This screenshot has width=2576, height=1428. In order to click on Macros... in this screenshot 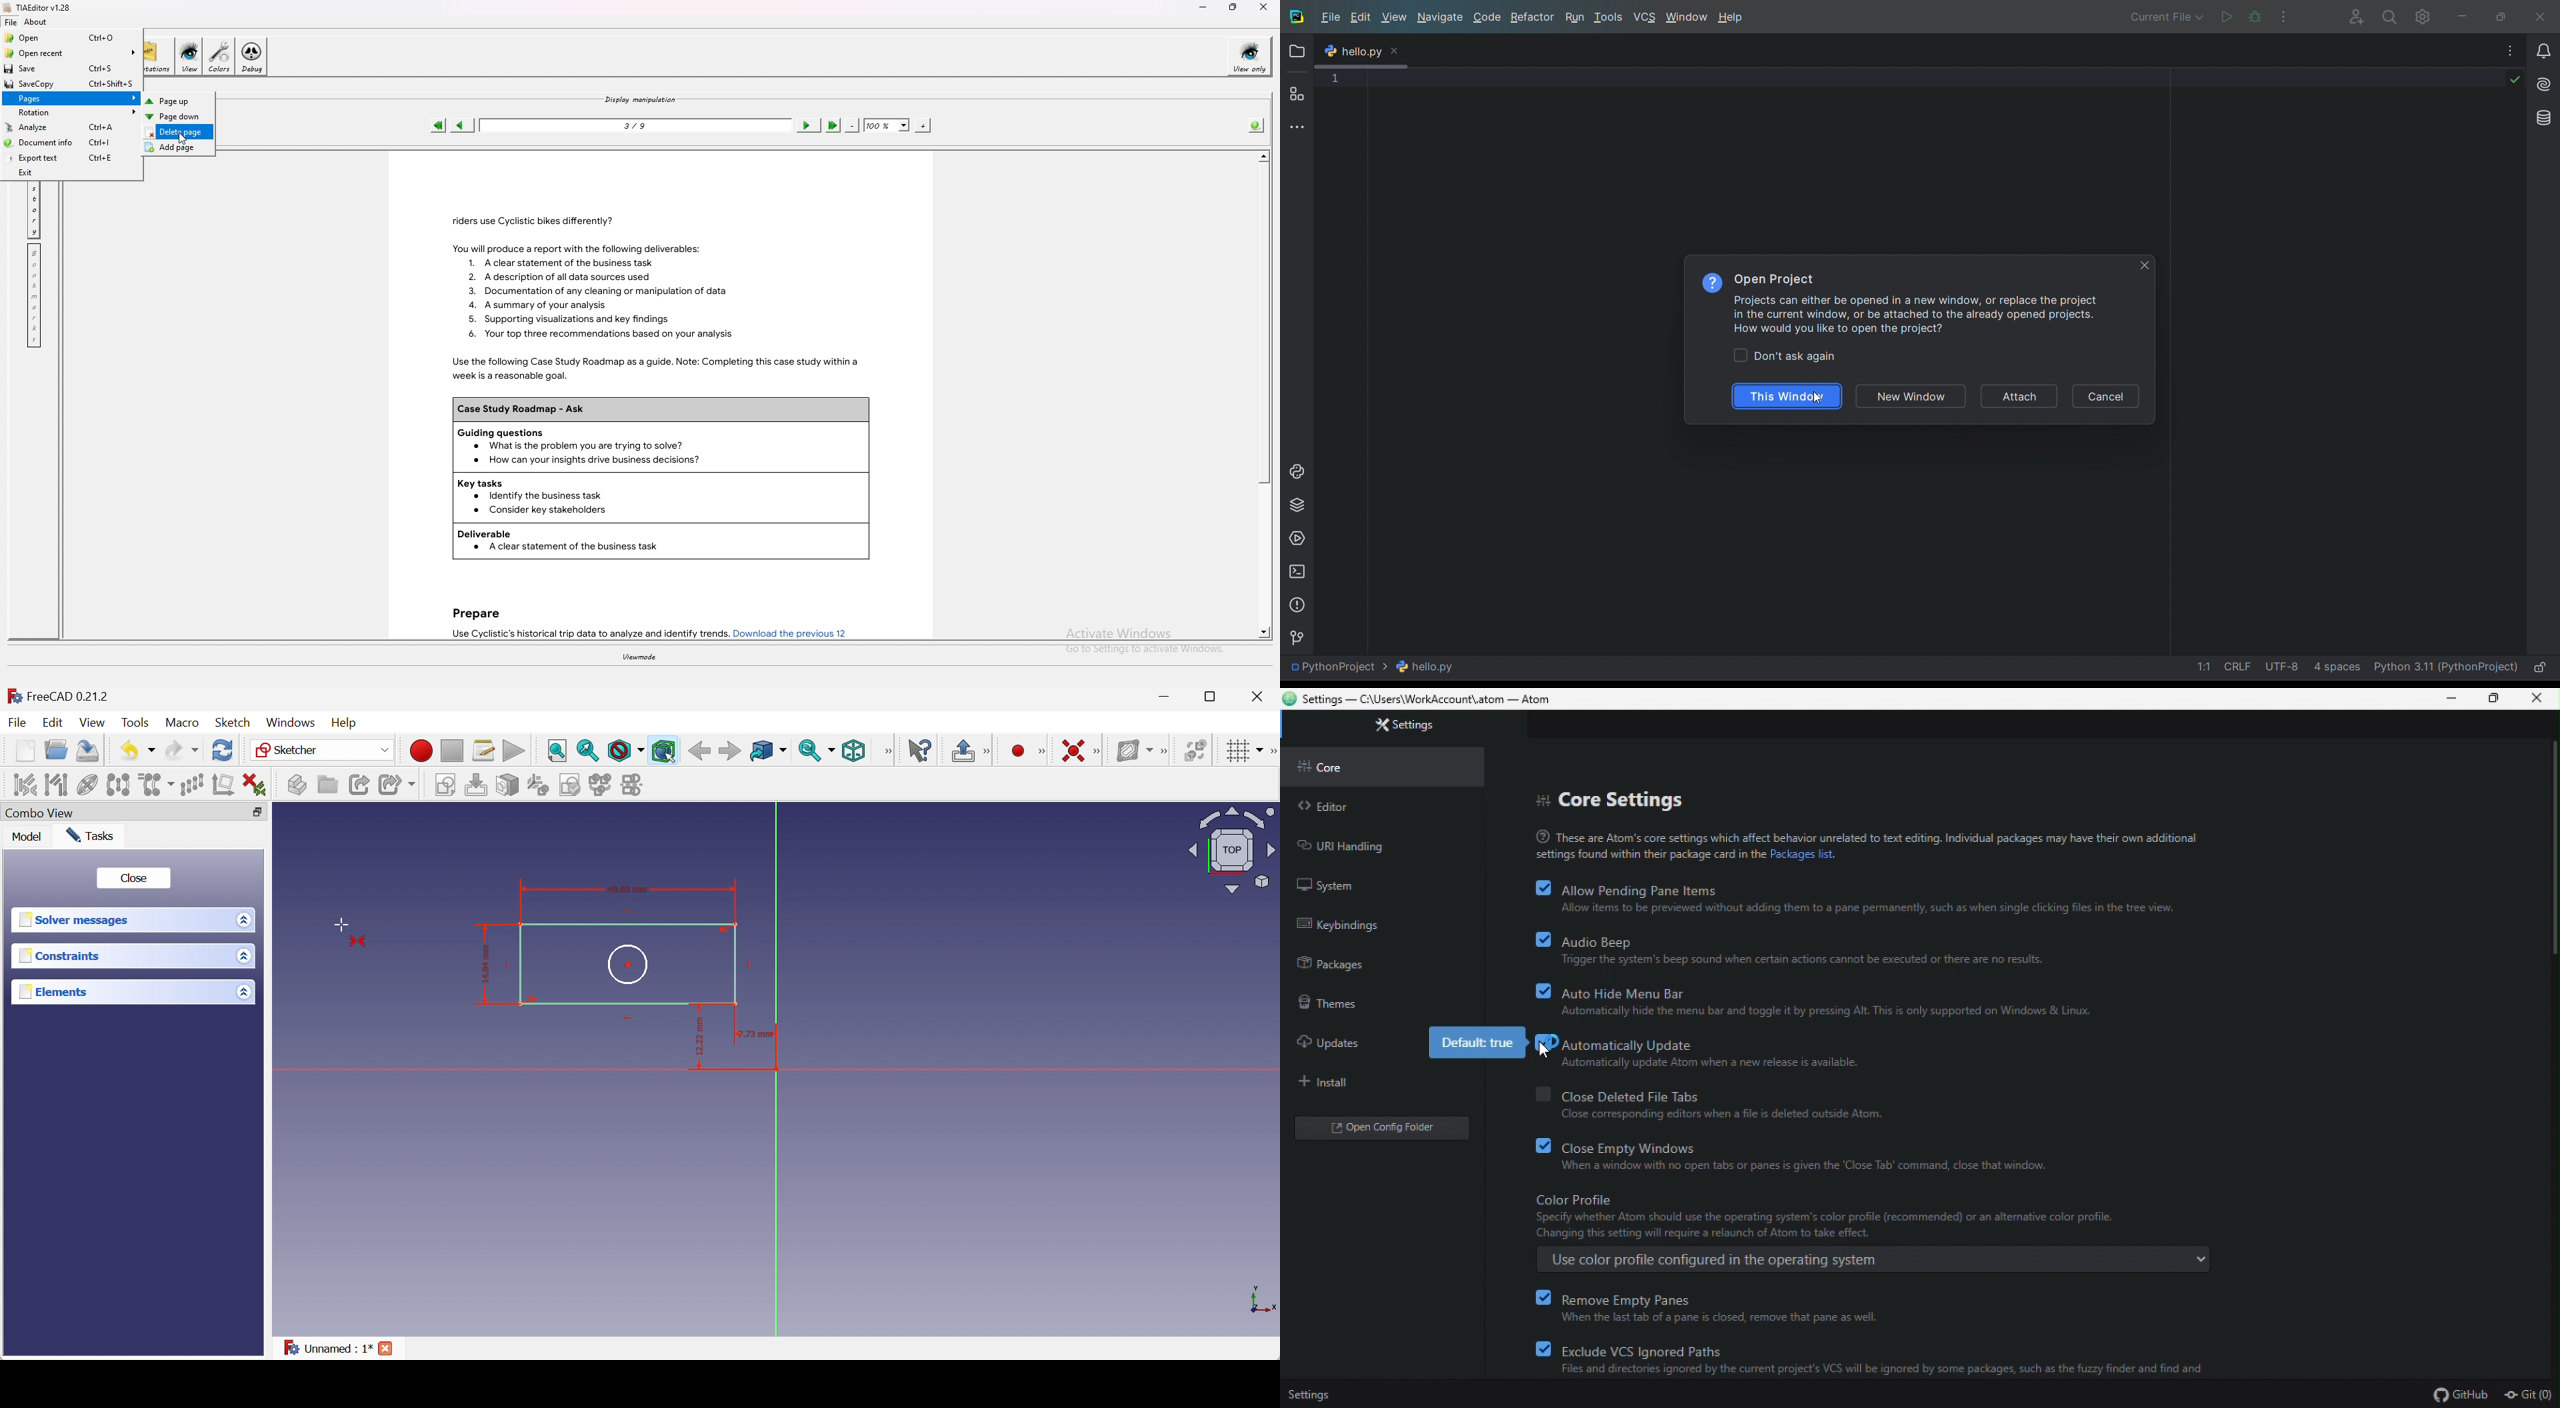, I will do `click(483, 751)`.